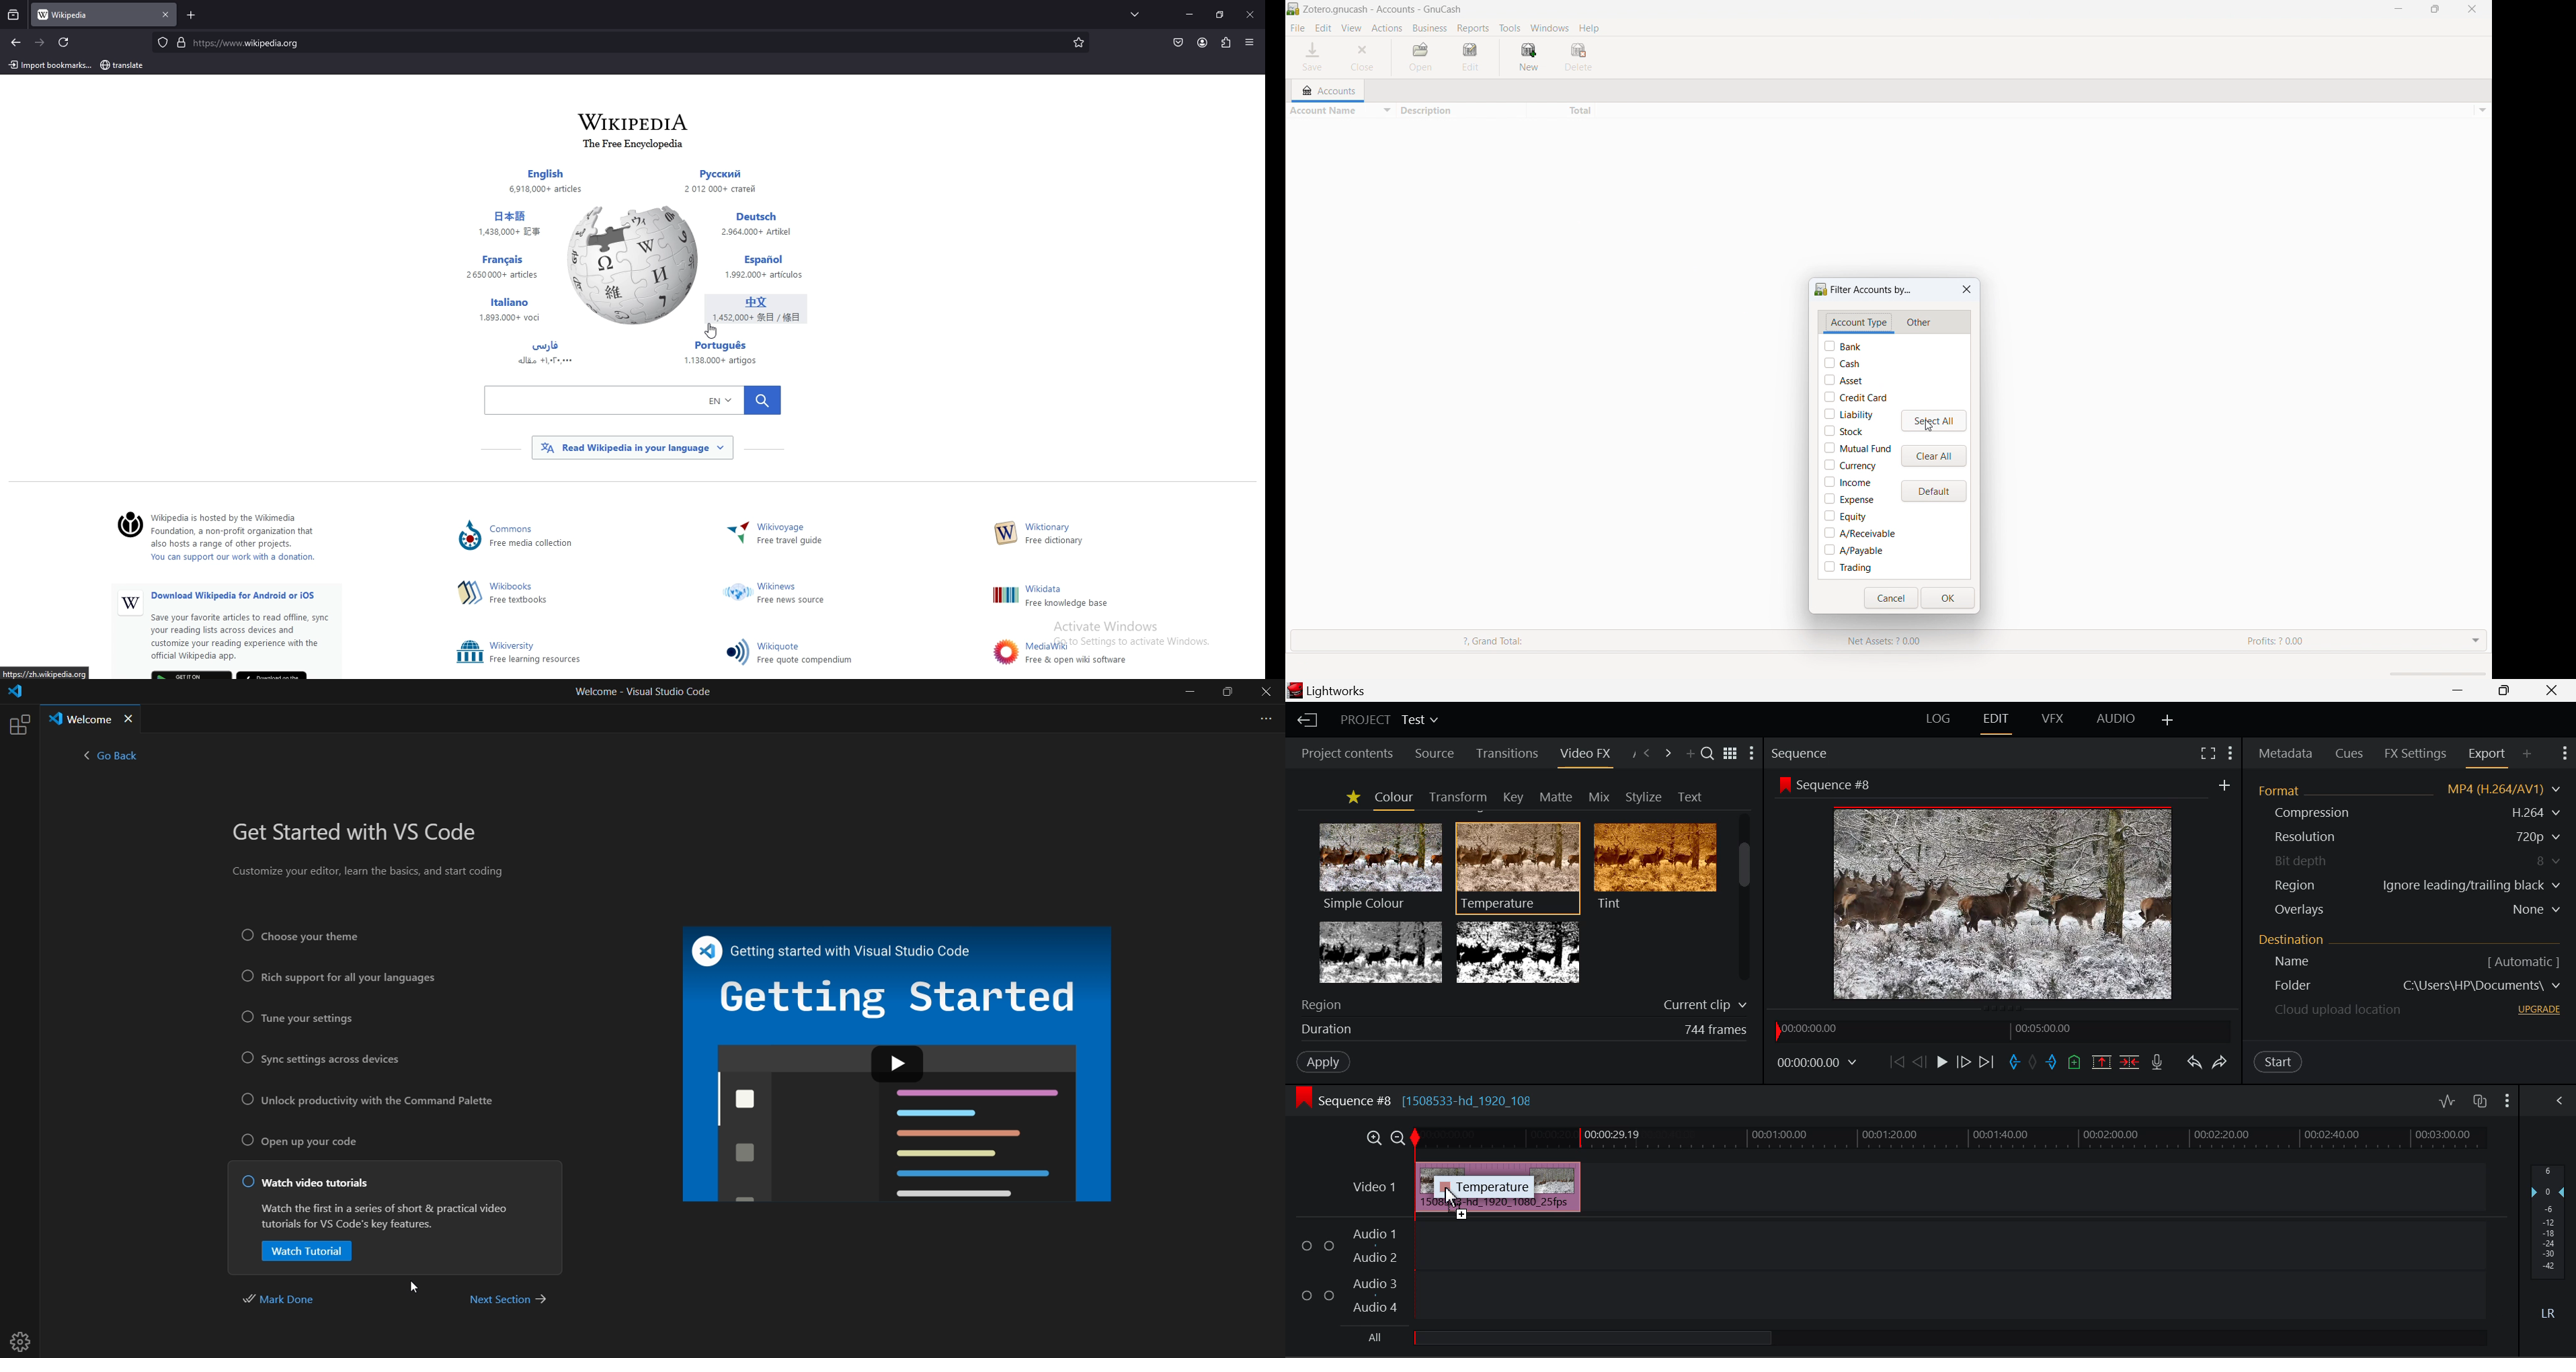 This screenshot has height=1372, width=2576. I want to click on FX Settings, so click(2415, 753).